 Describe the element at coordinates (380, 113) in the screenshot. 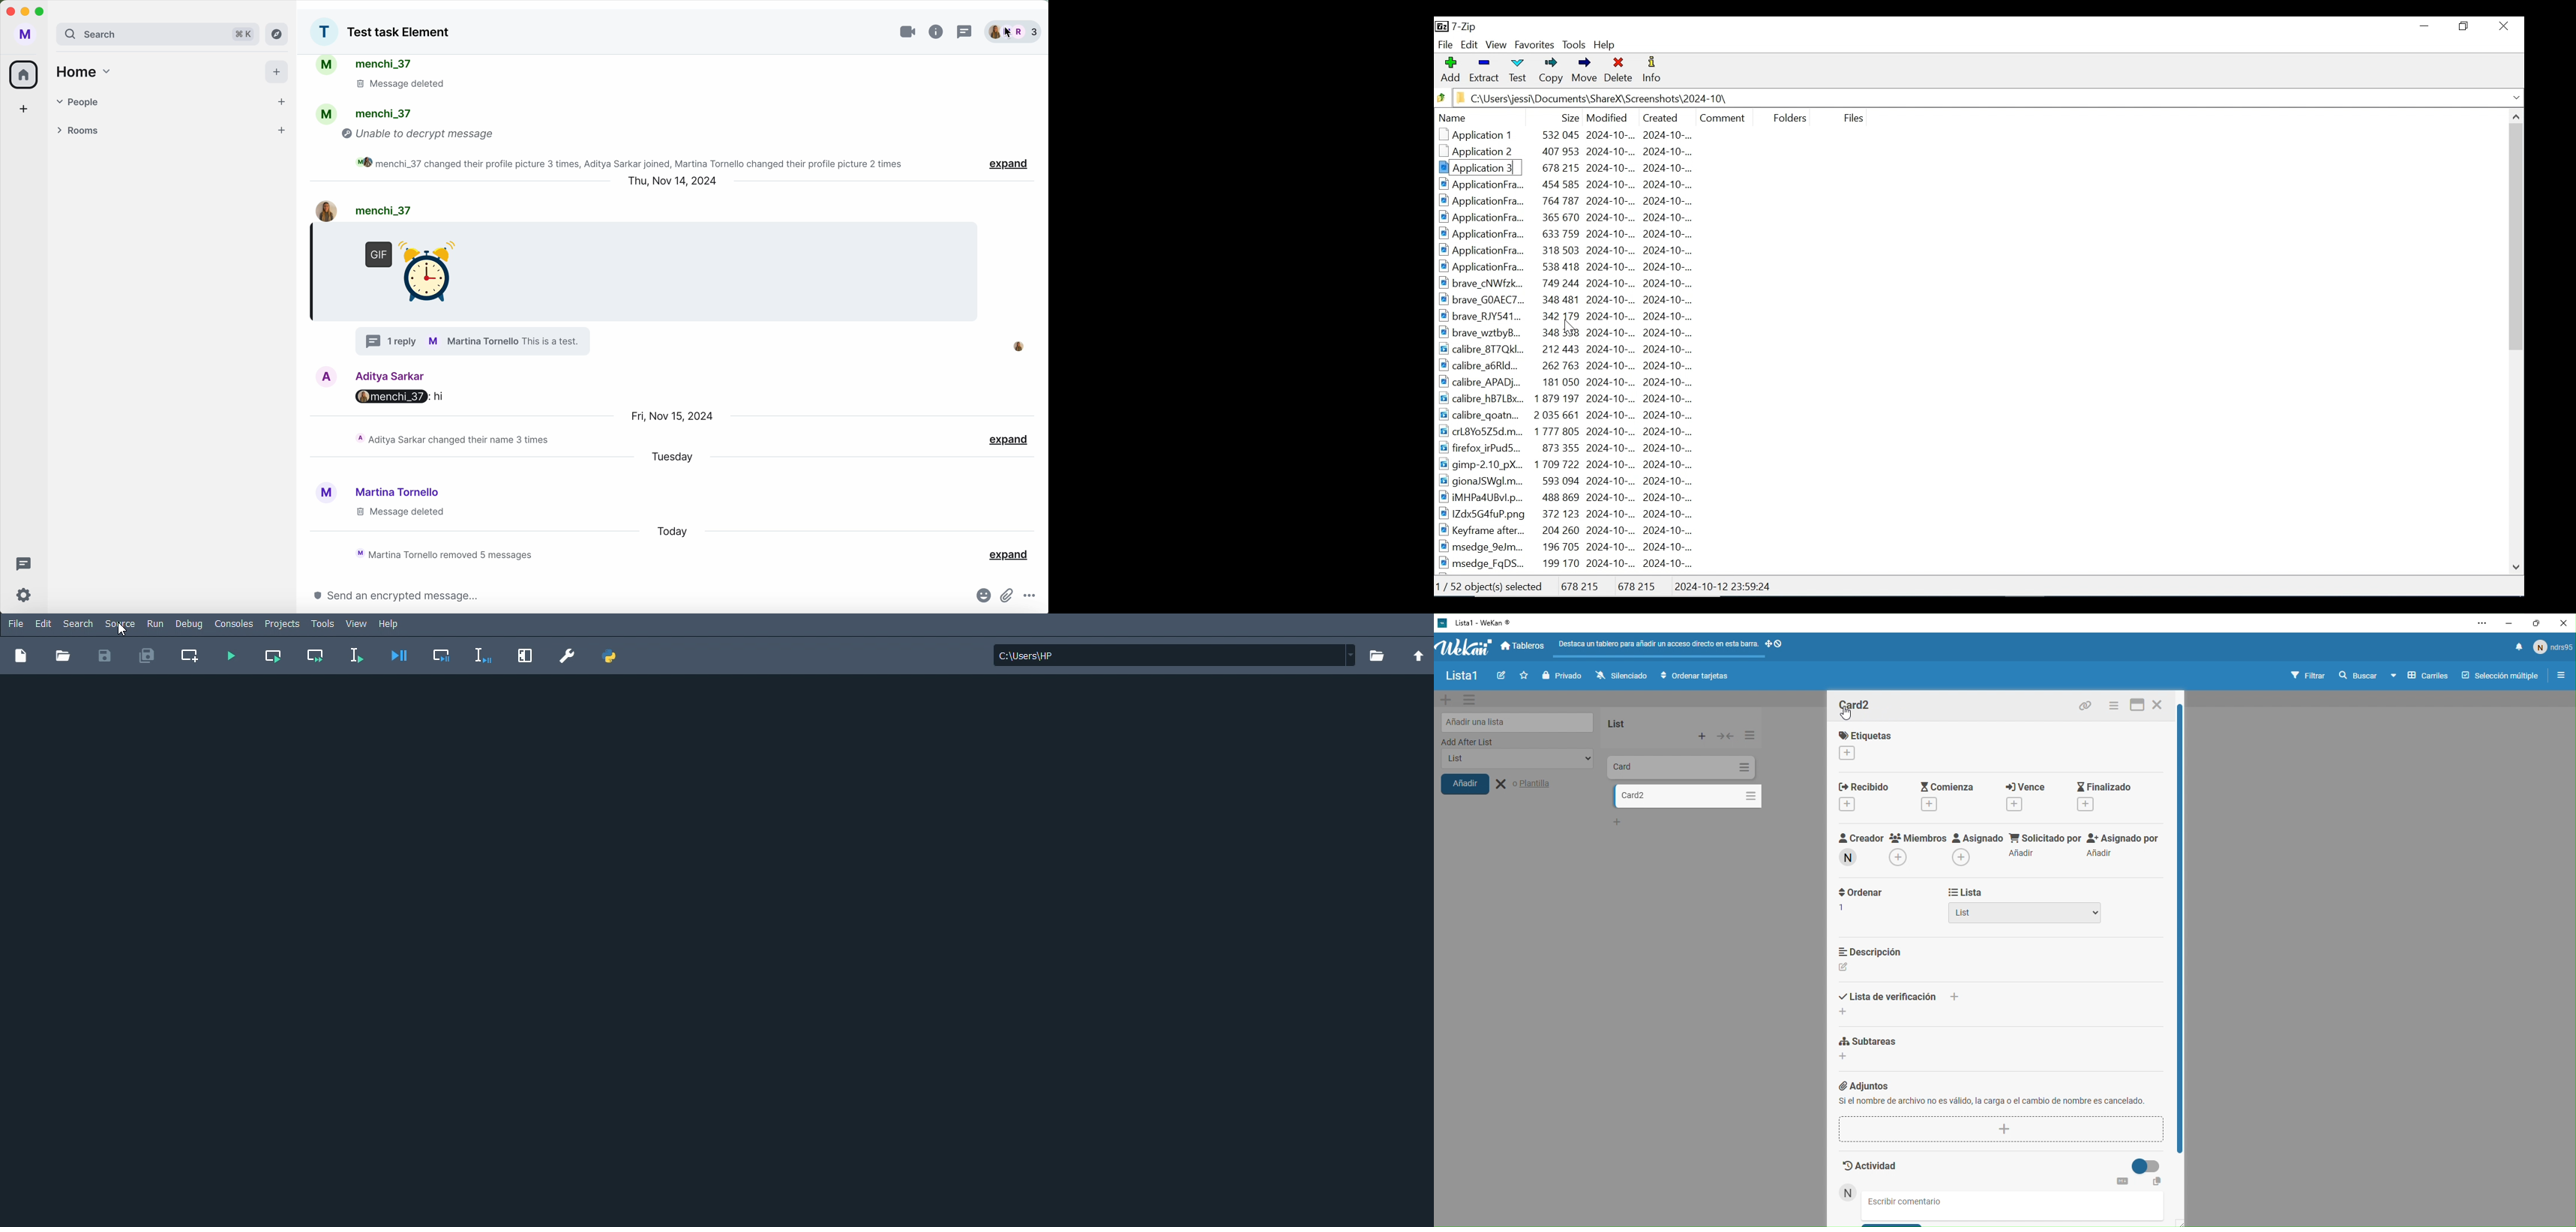

I see `people` at that location.